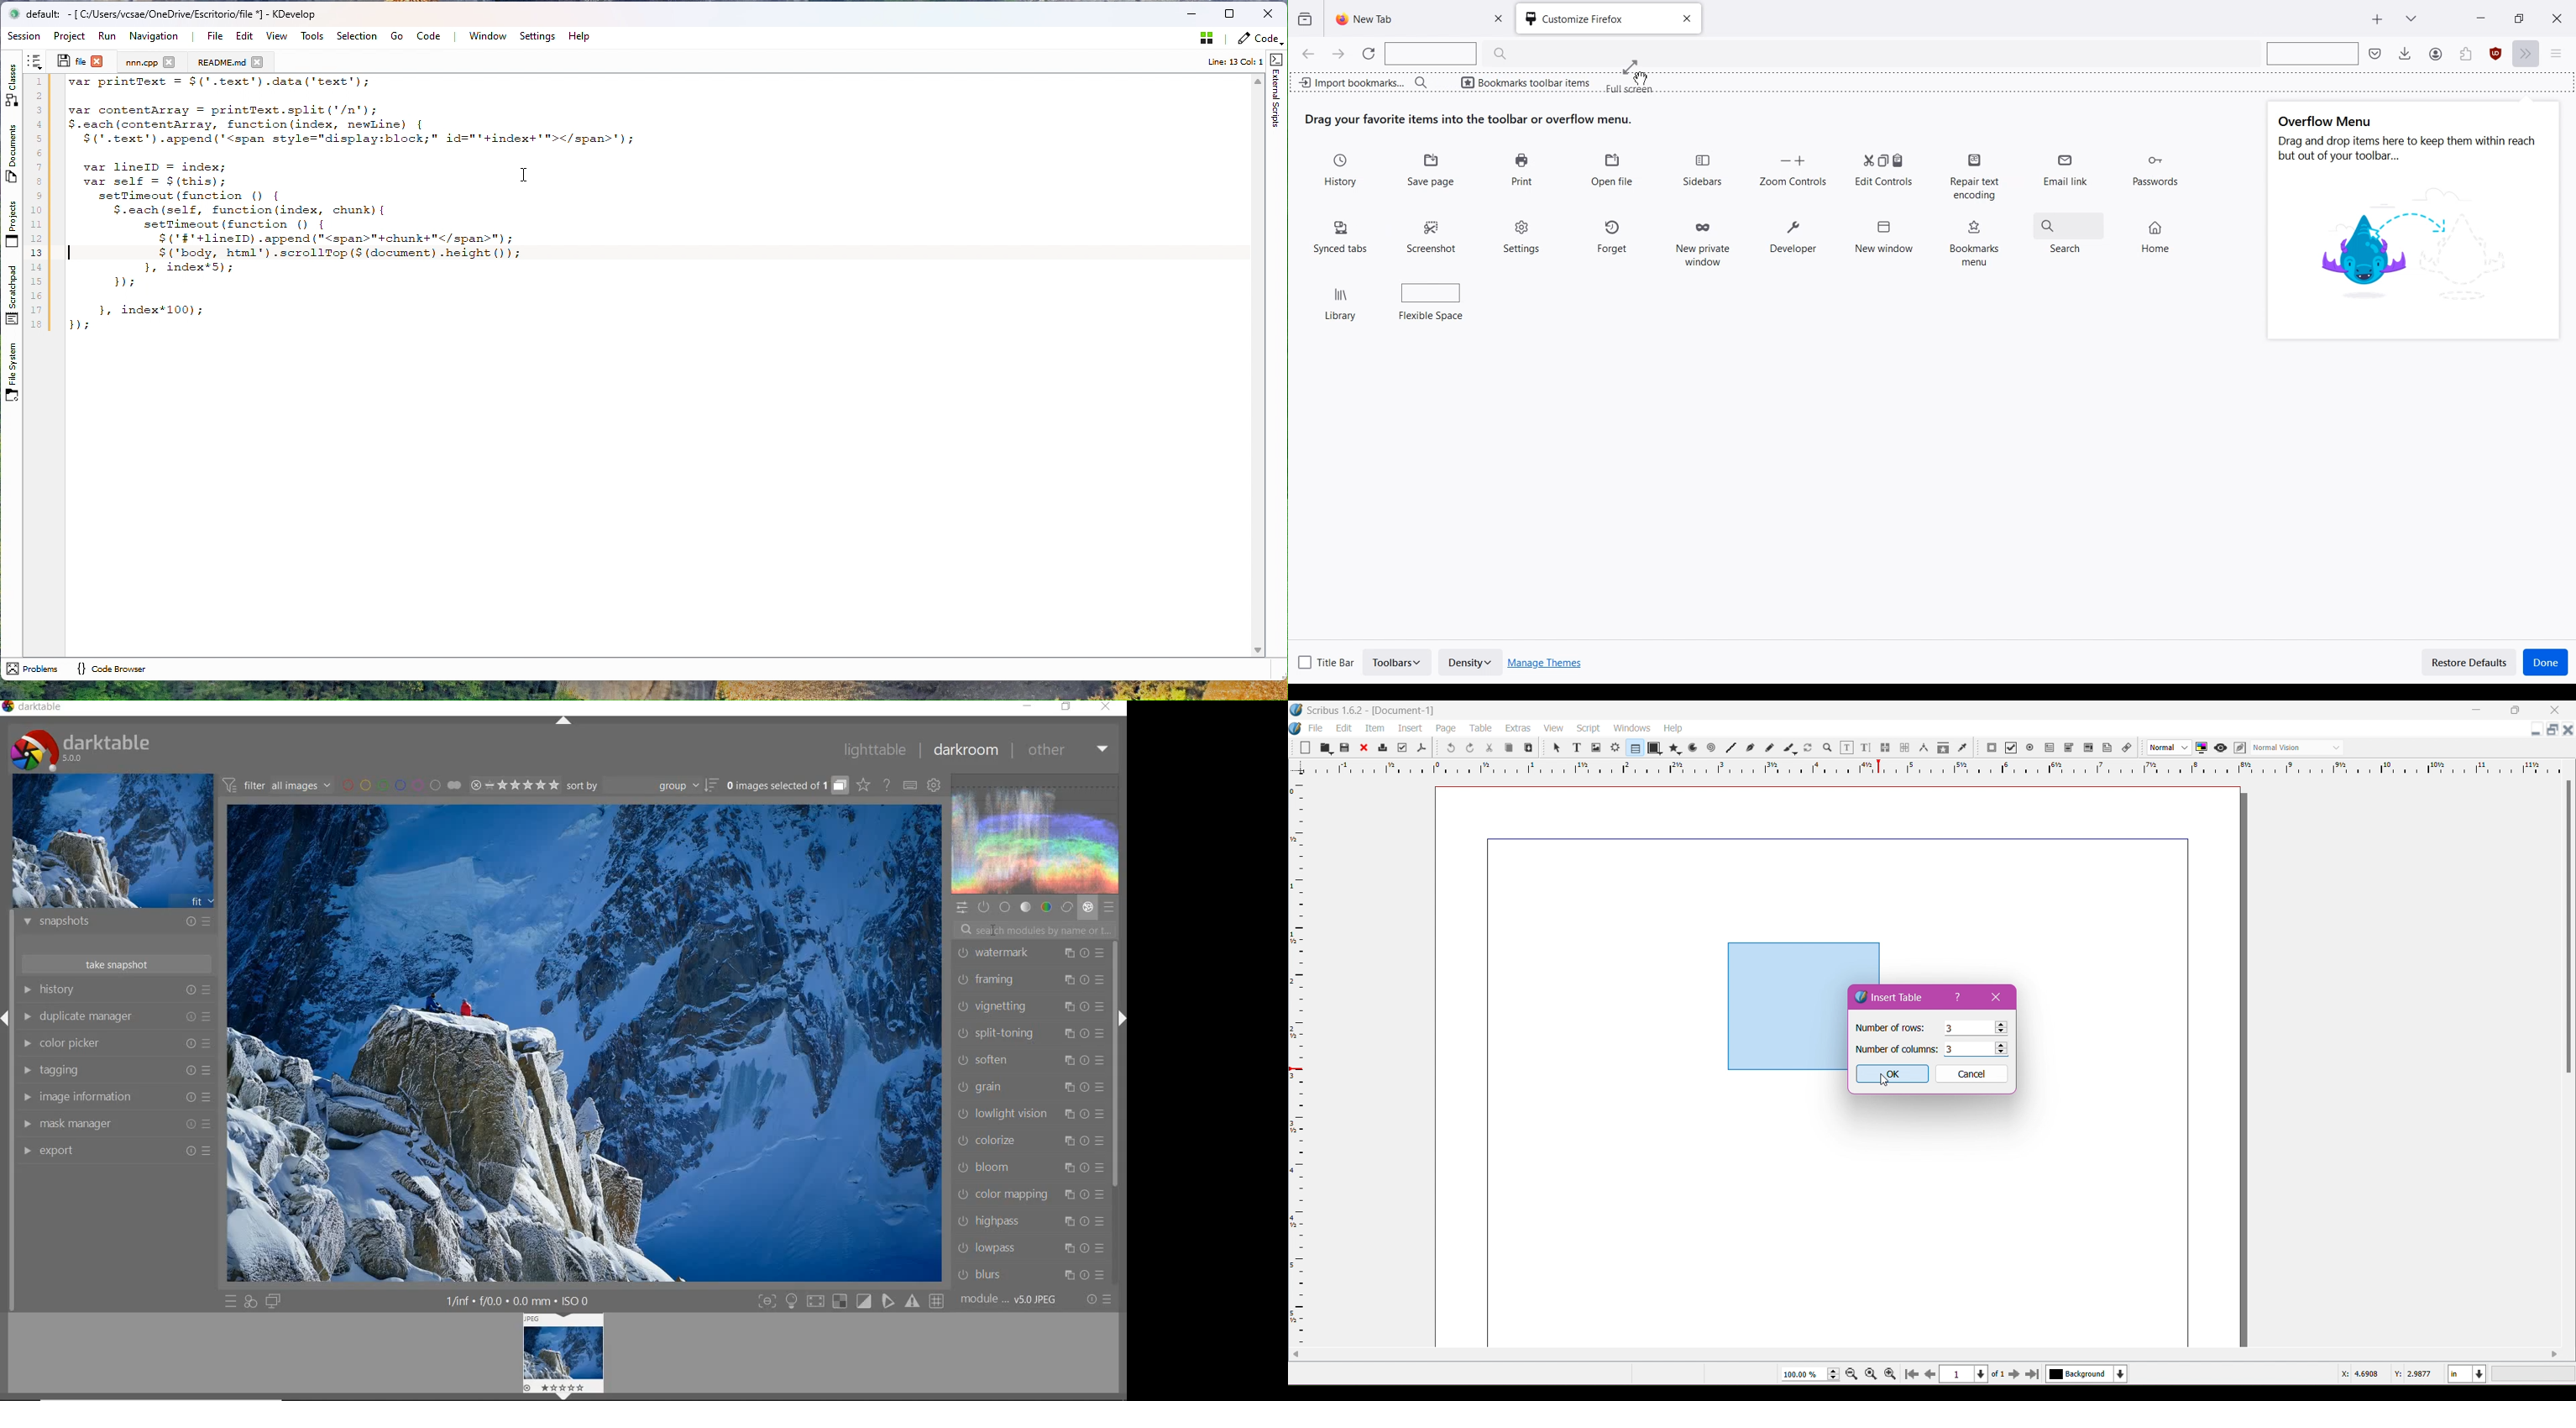 This screenshot has width=2576, height=1428. What do you see at coordinates (1106, 707) in the screenshot?
I see `close` at bounding box center [1106, 707].